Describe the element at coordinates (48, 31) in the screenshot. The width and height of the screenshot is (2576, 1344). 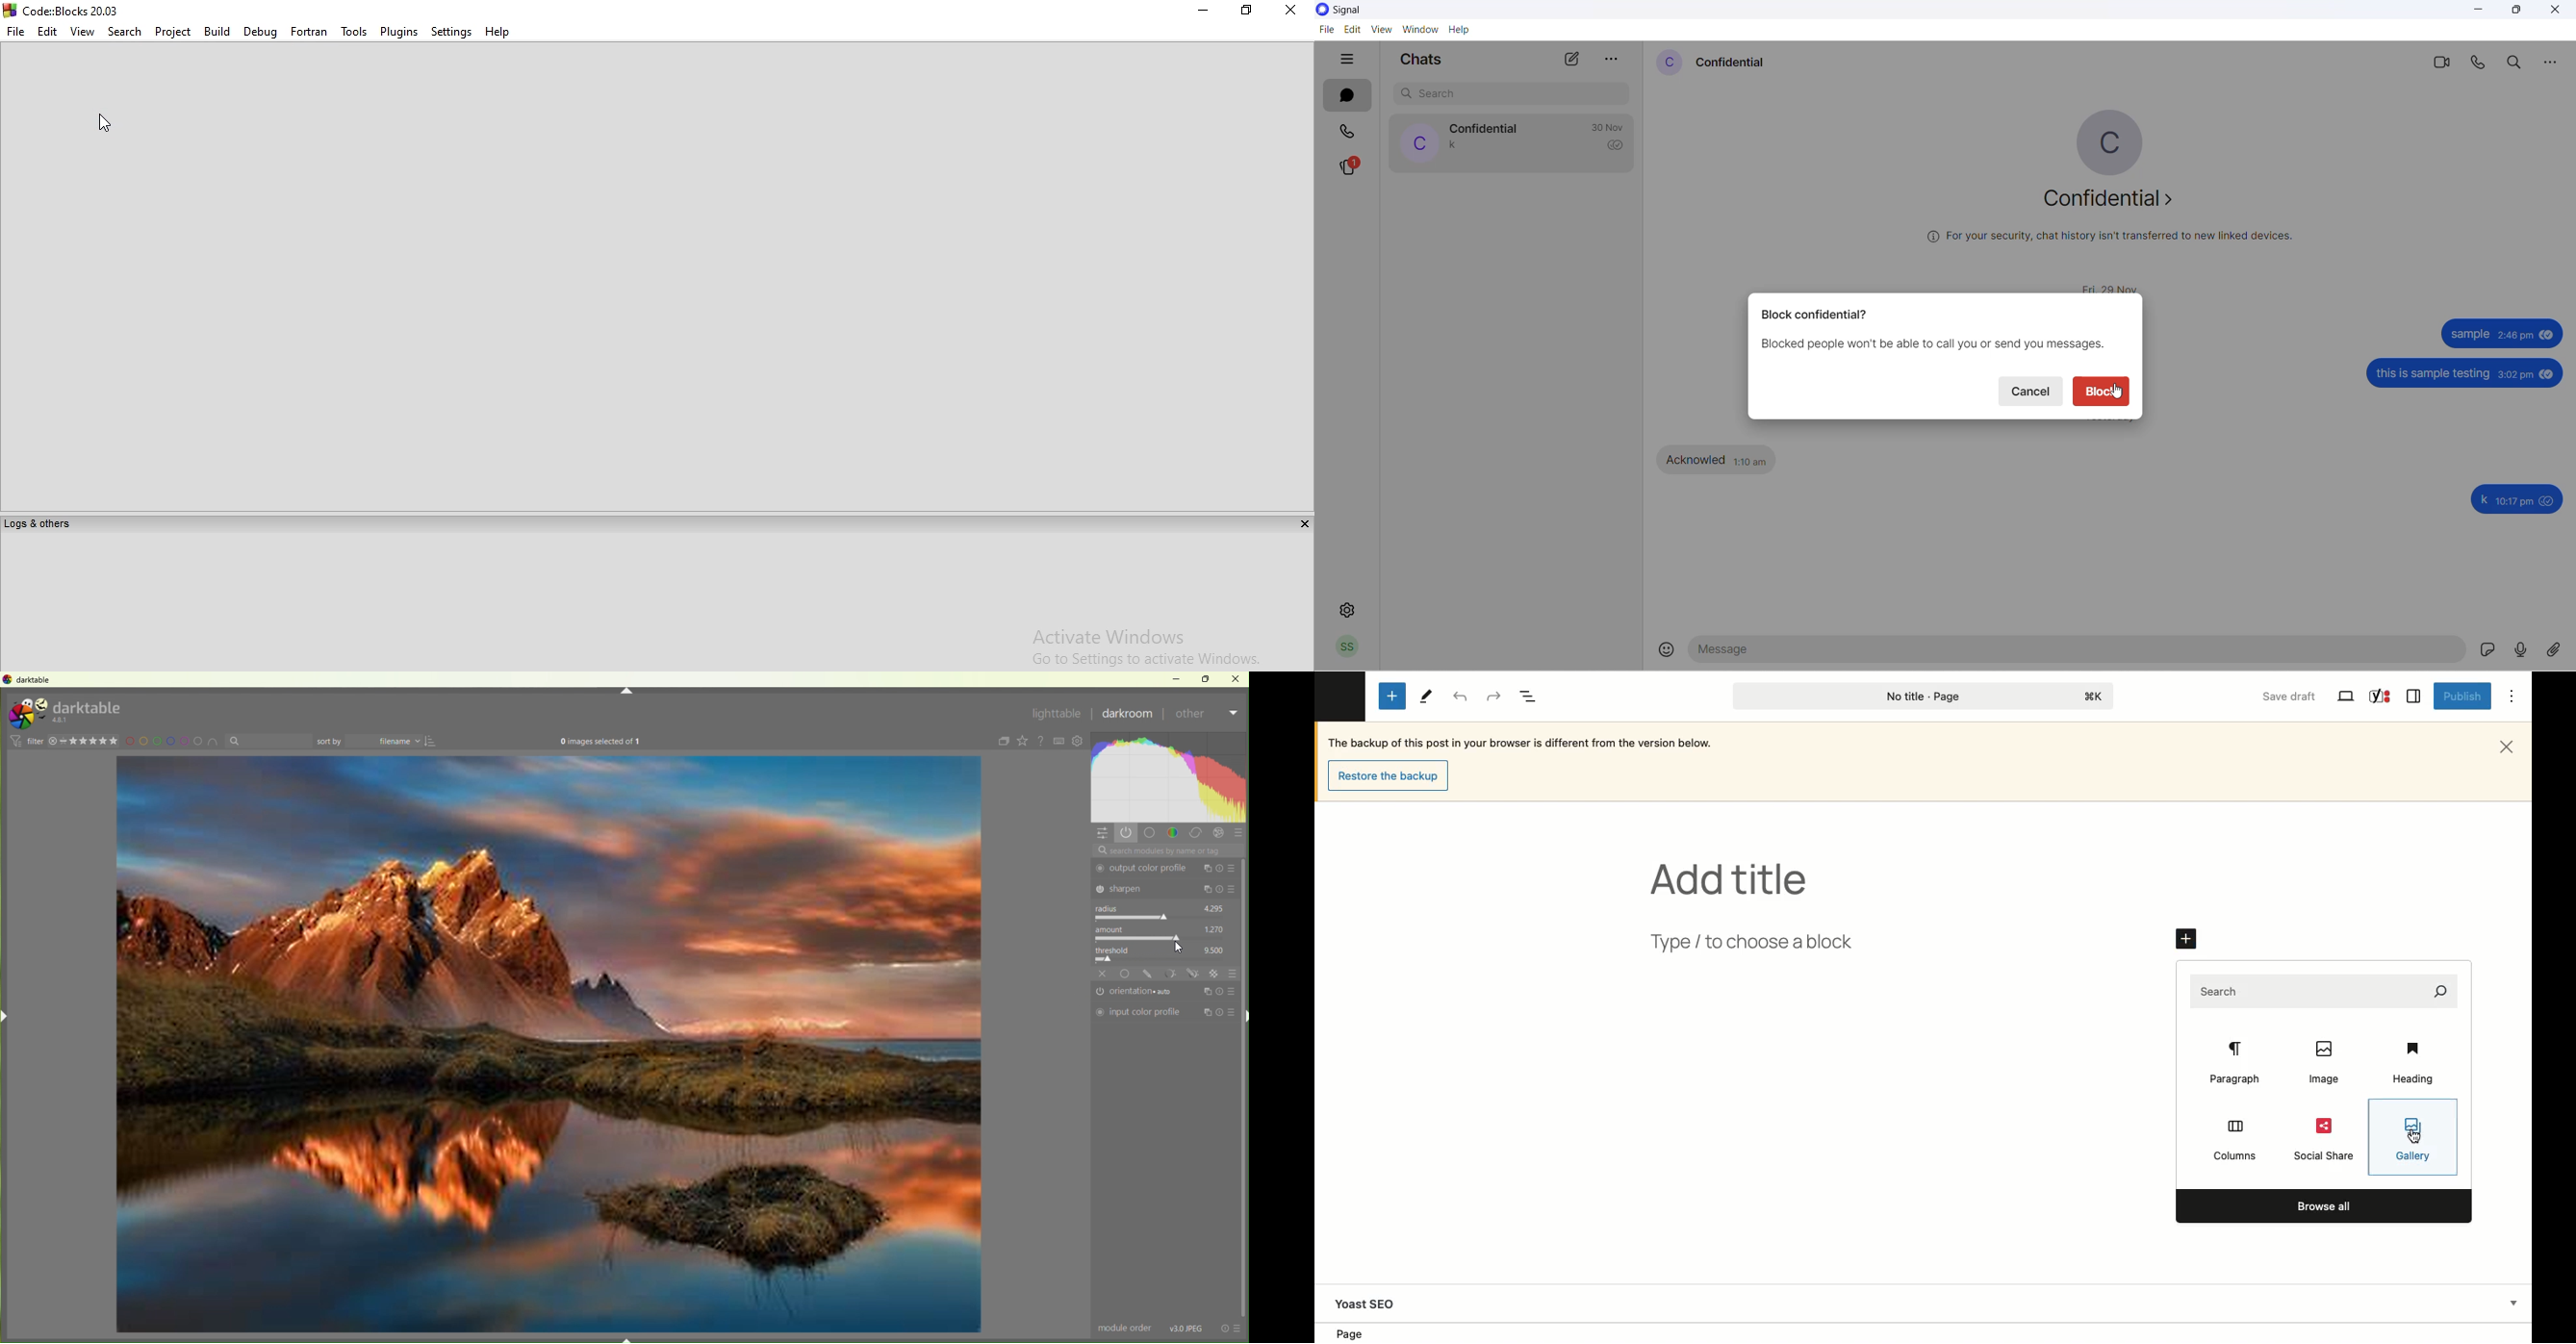
I see `Edit ` at that location.